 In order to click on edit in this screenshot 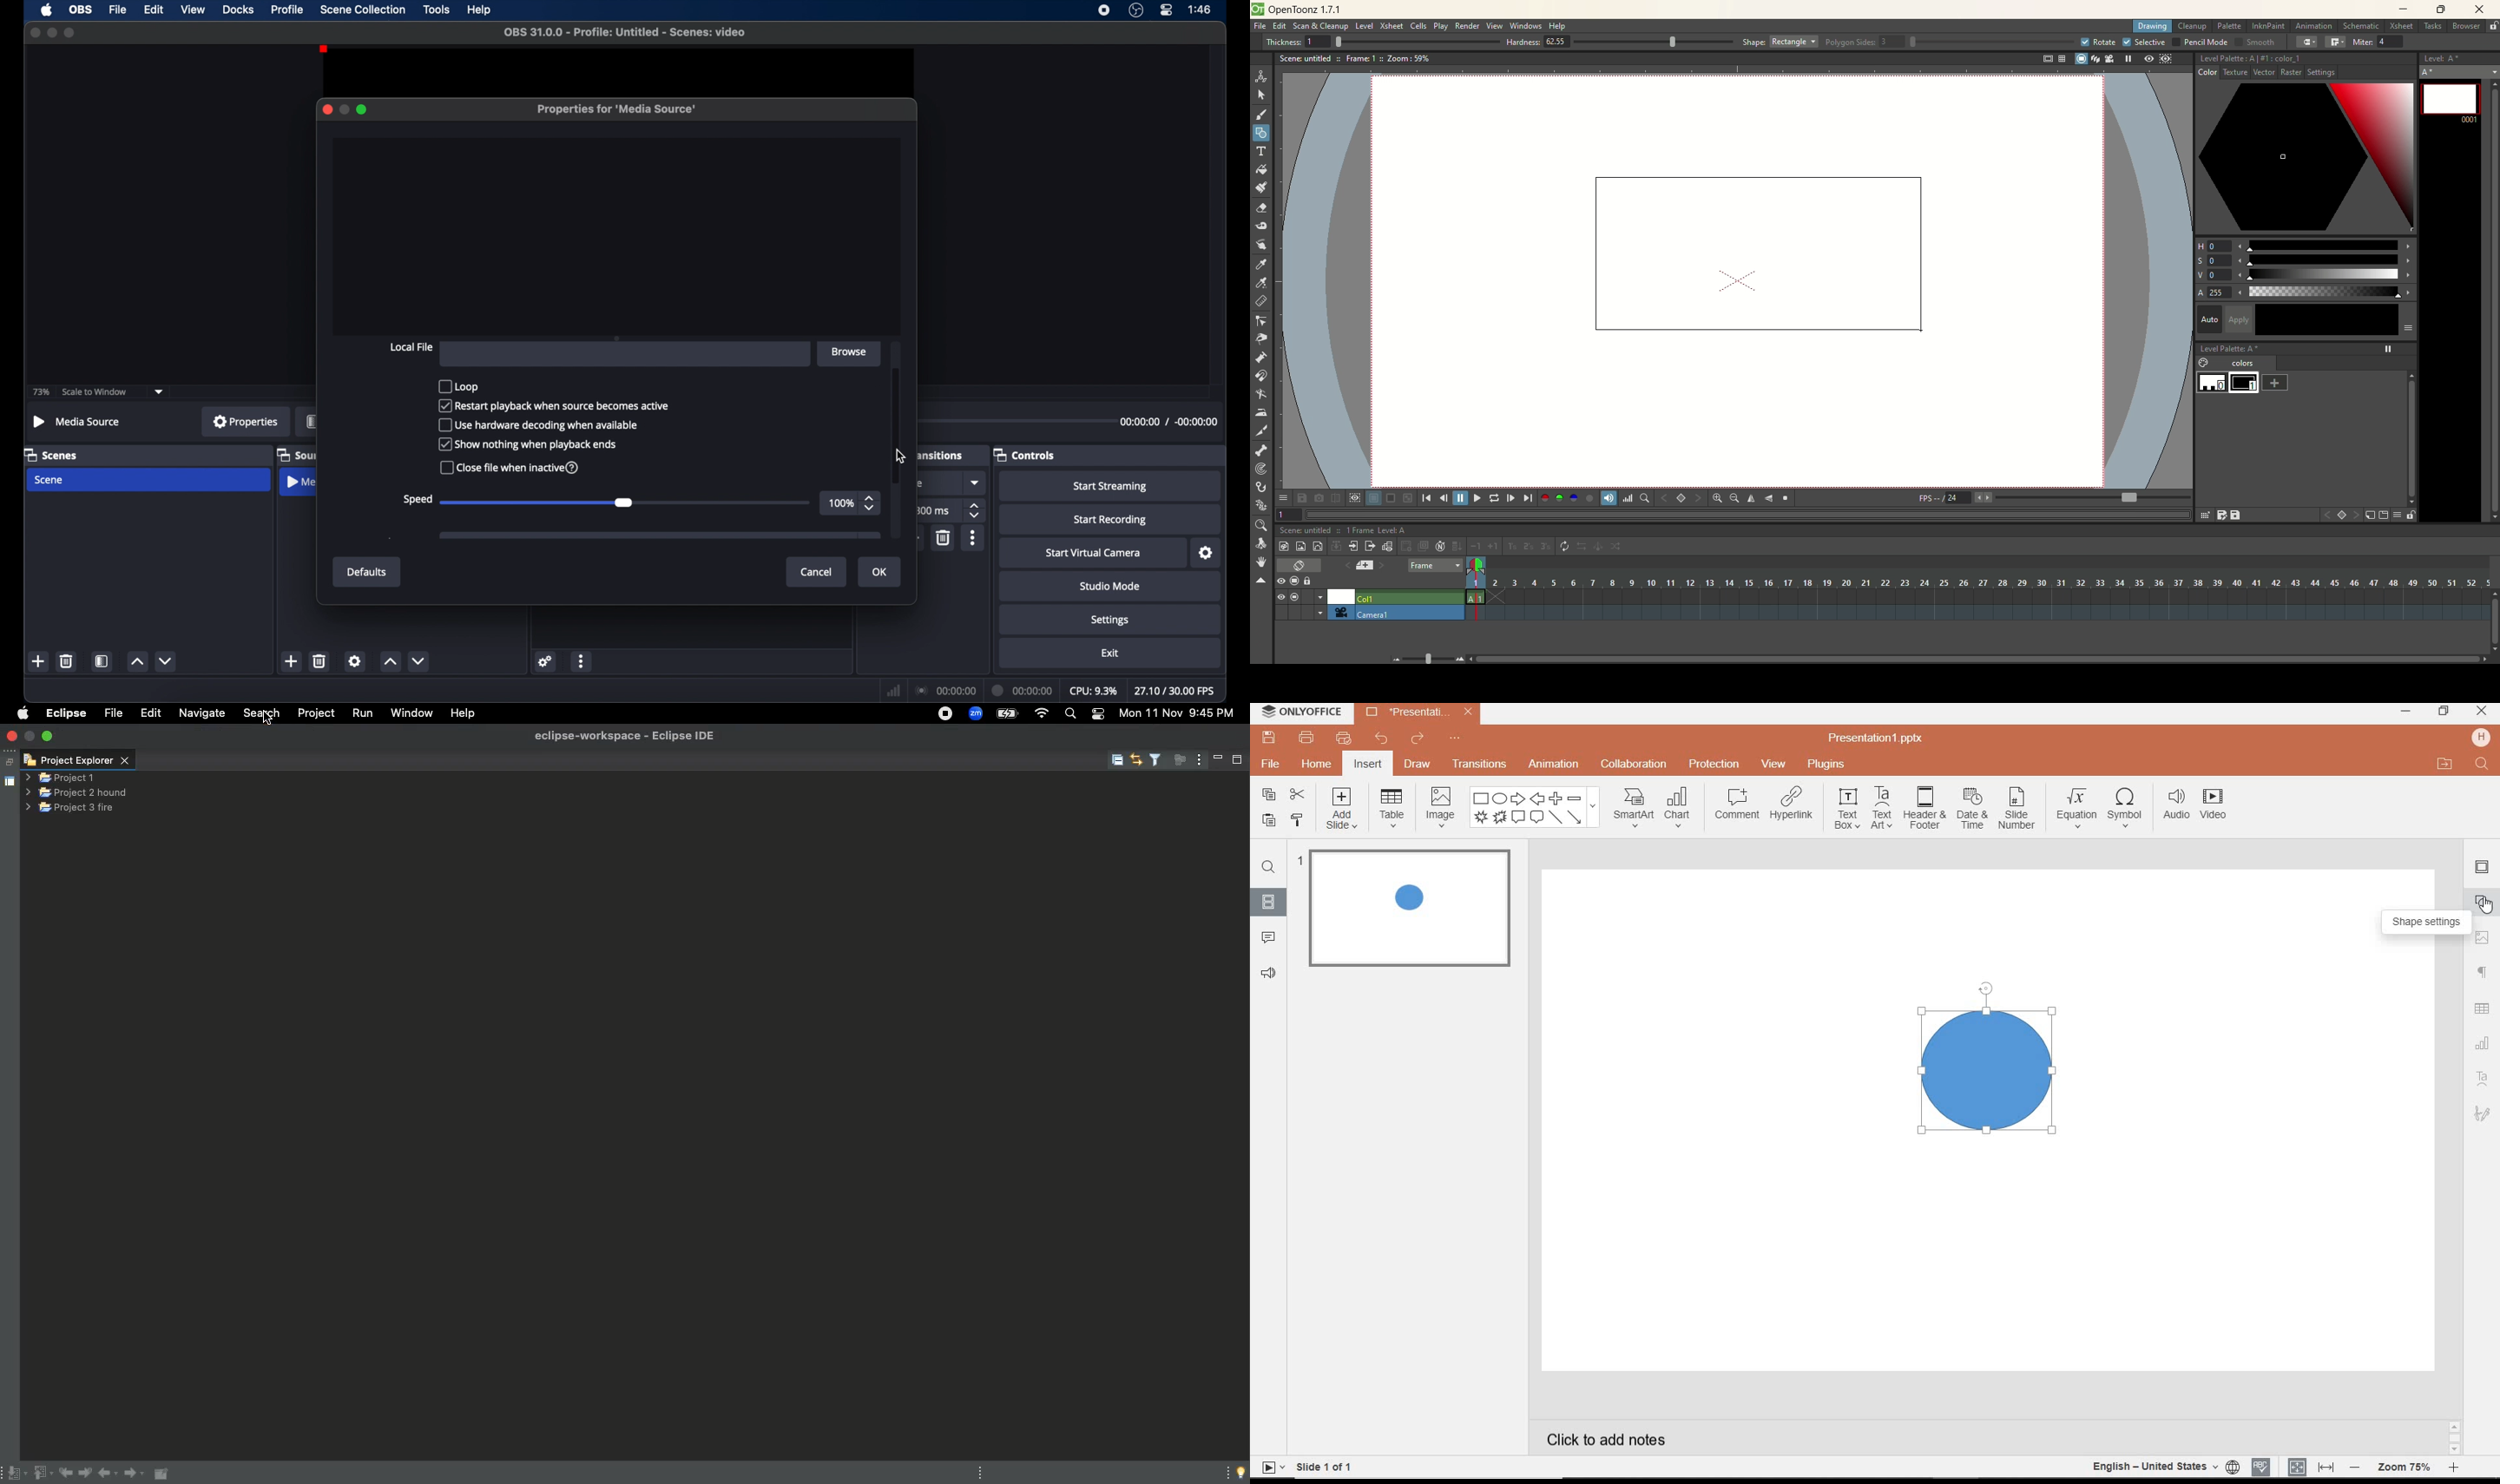, I will do `click(153, 10)`.